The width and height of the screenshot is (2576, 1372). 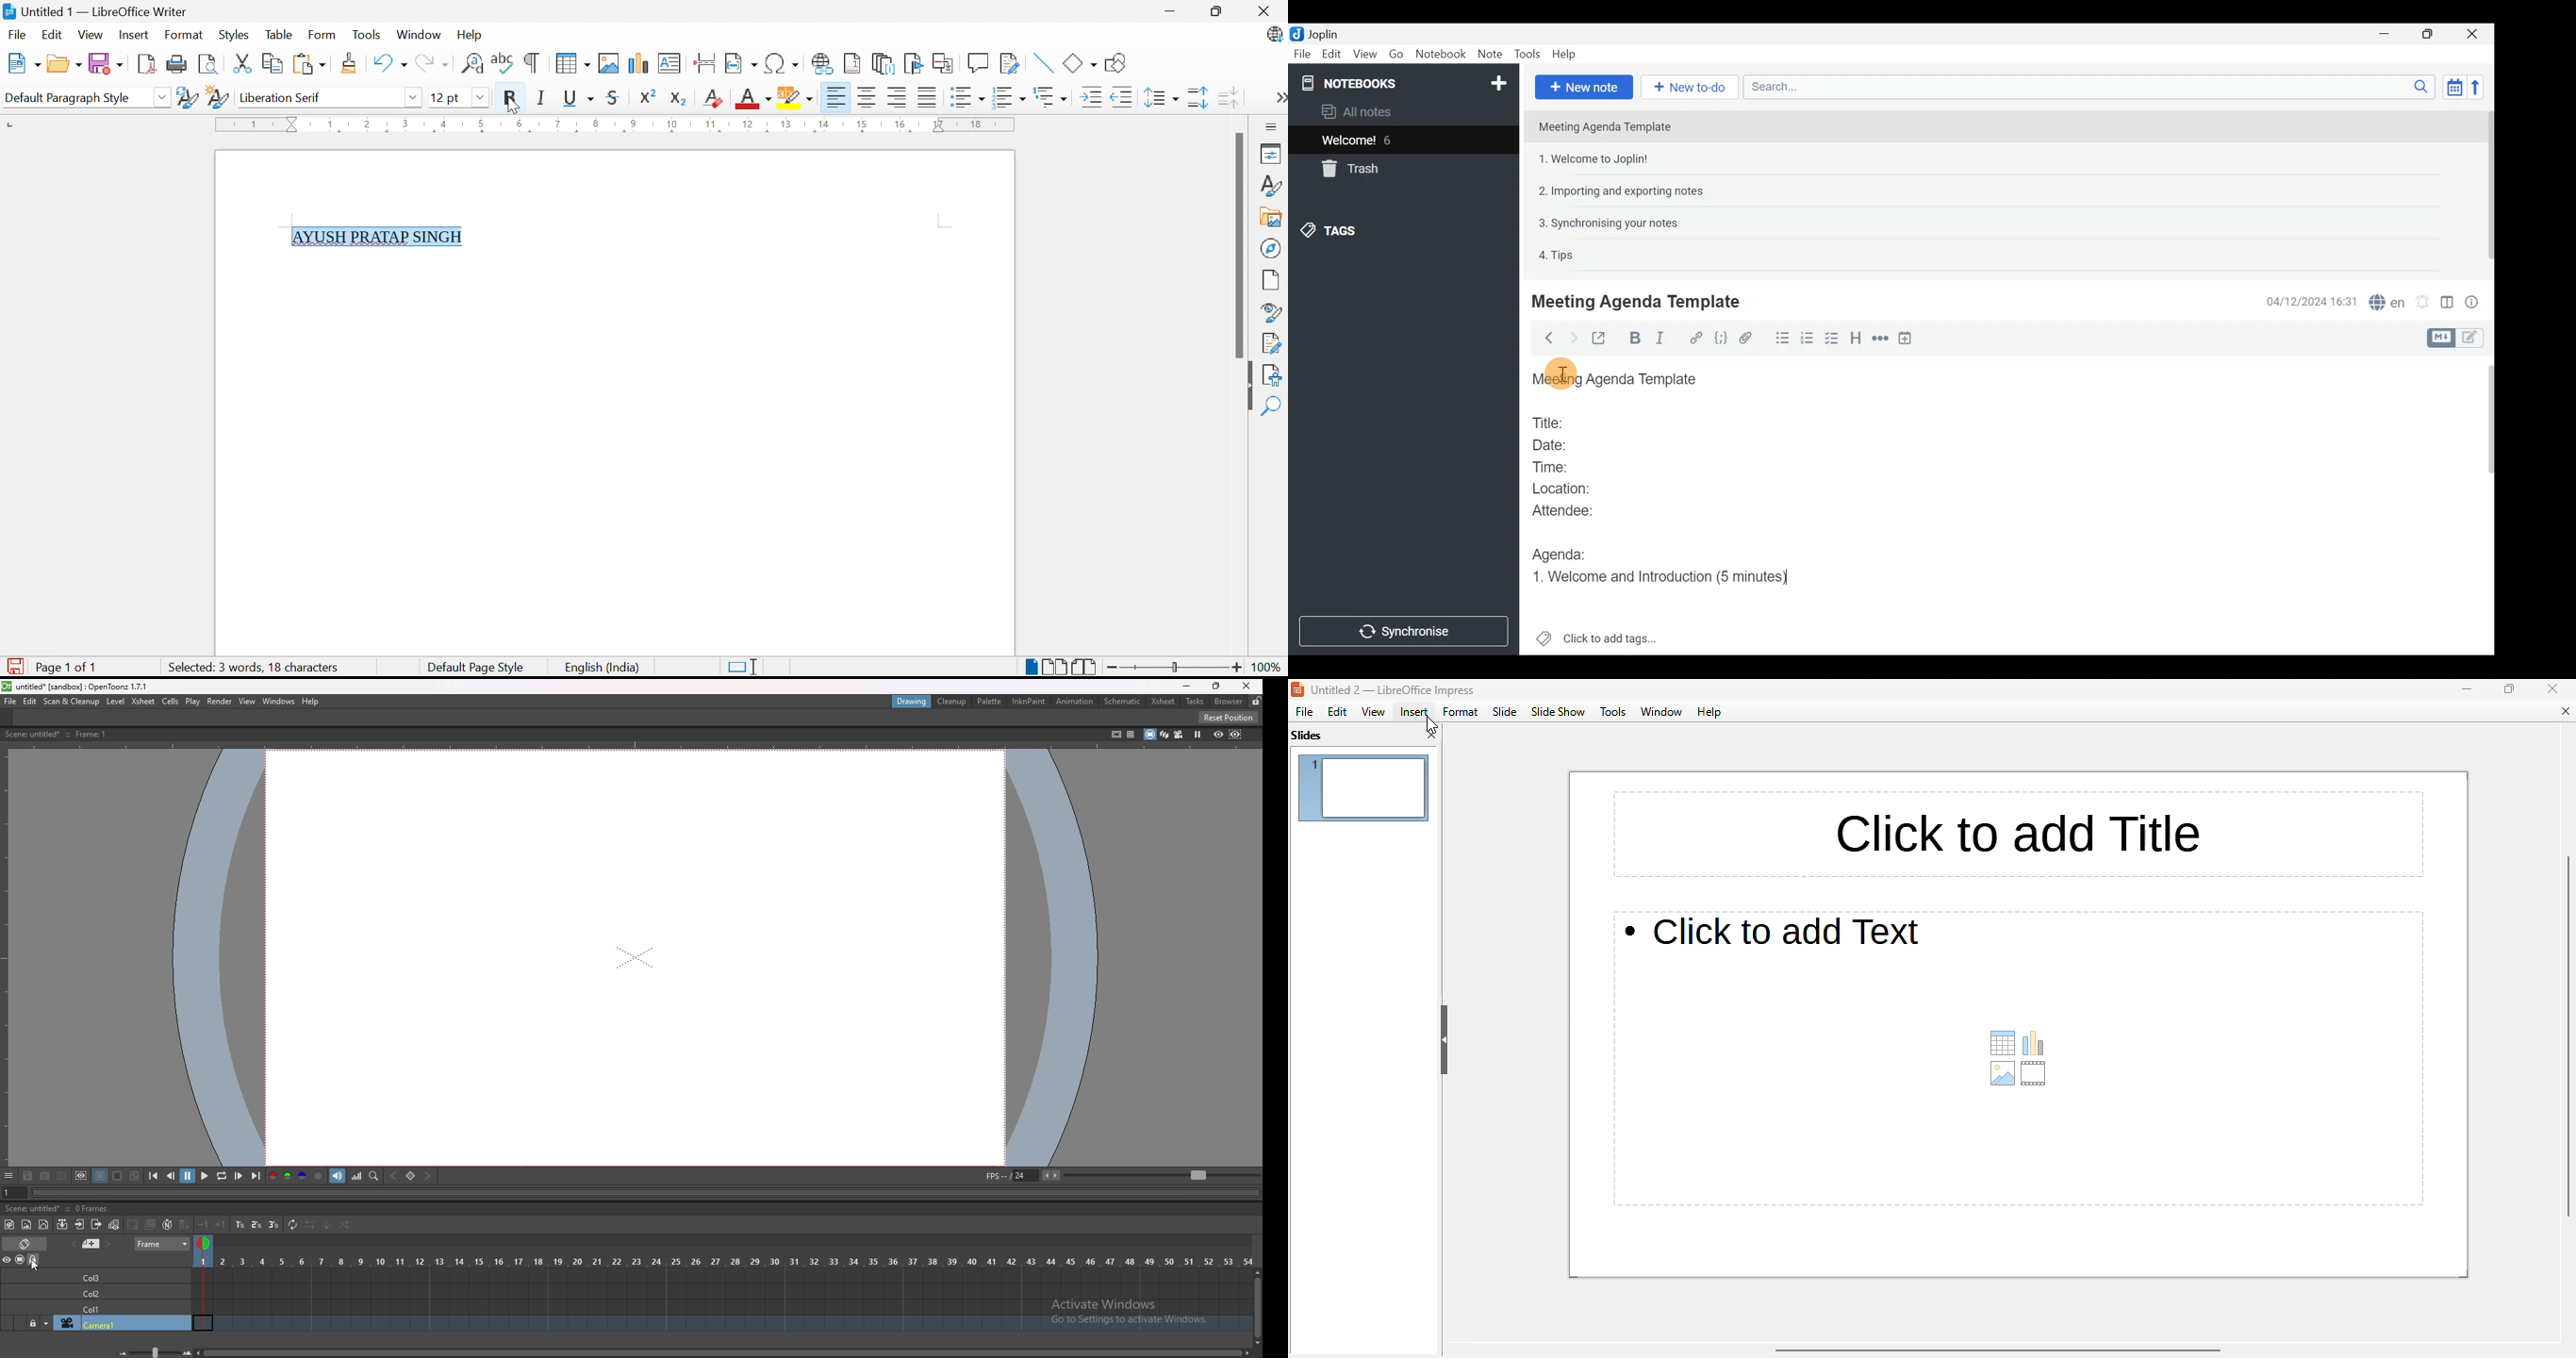 What do you see at coordinates (1087, 666) in the screenshot?
I see `Book View` at bounding box center [1087, 666].